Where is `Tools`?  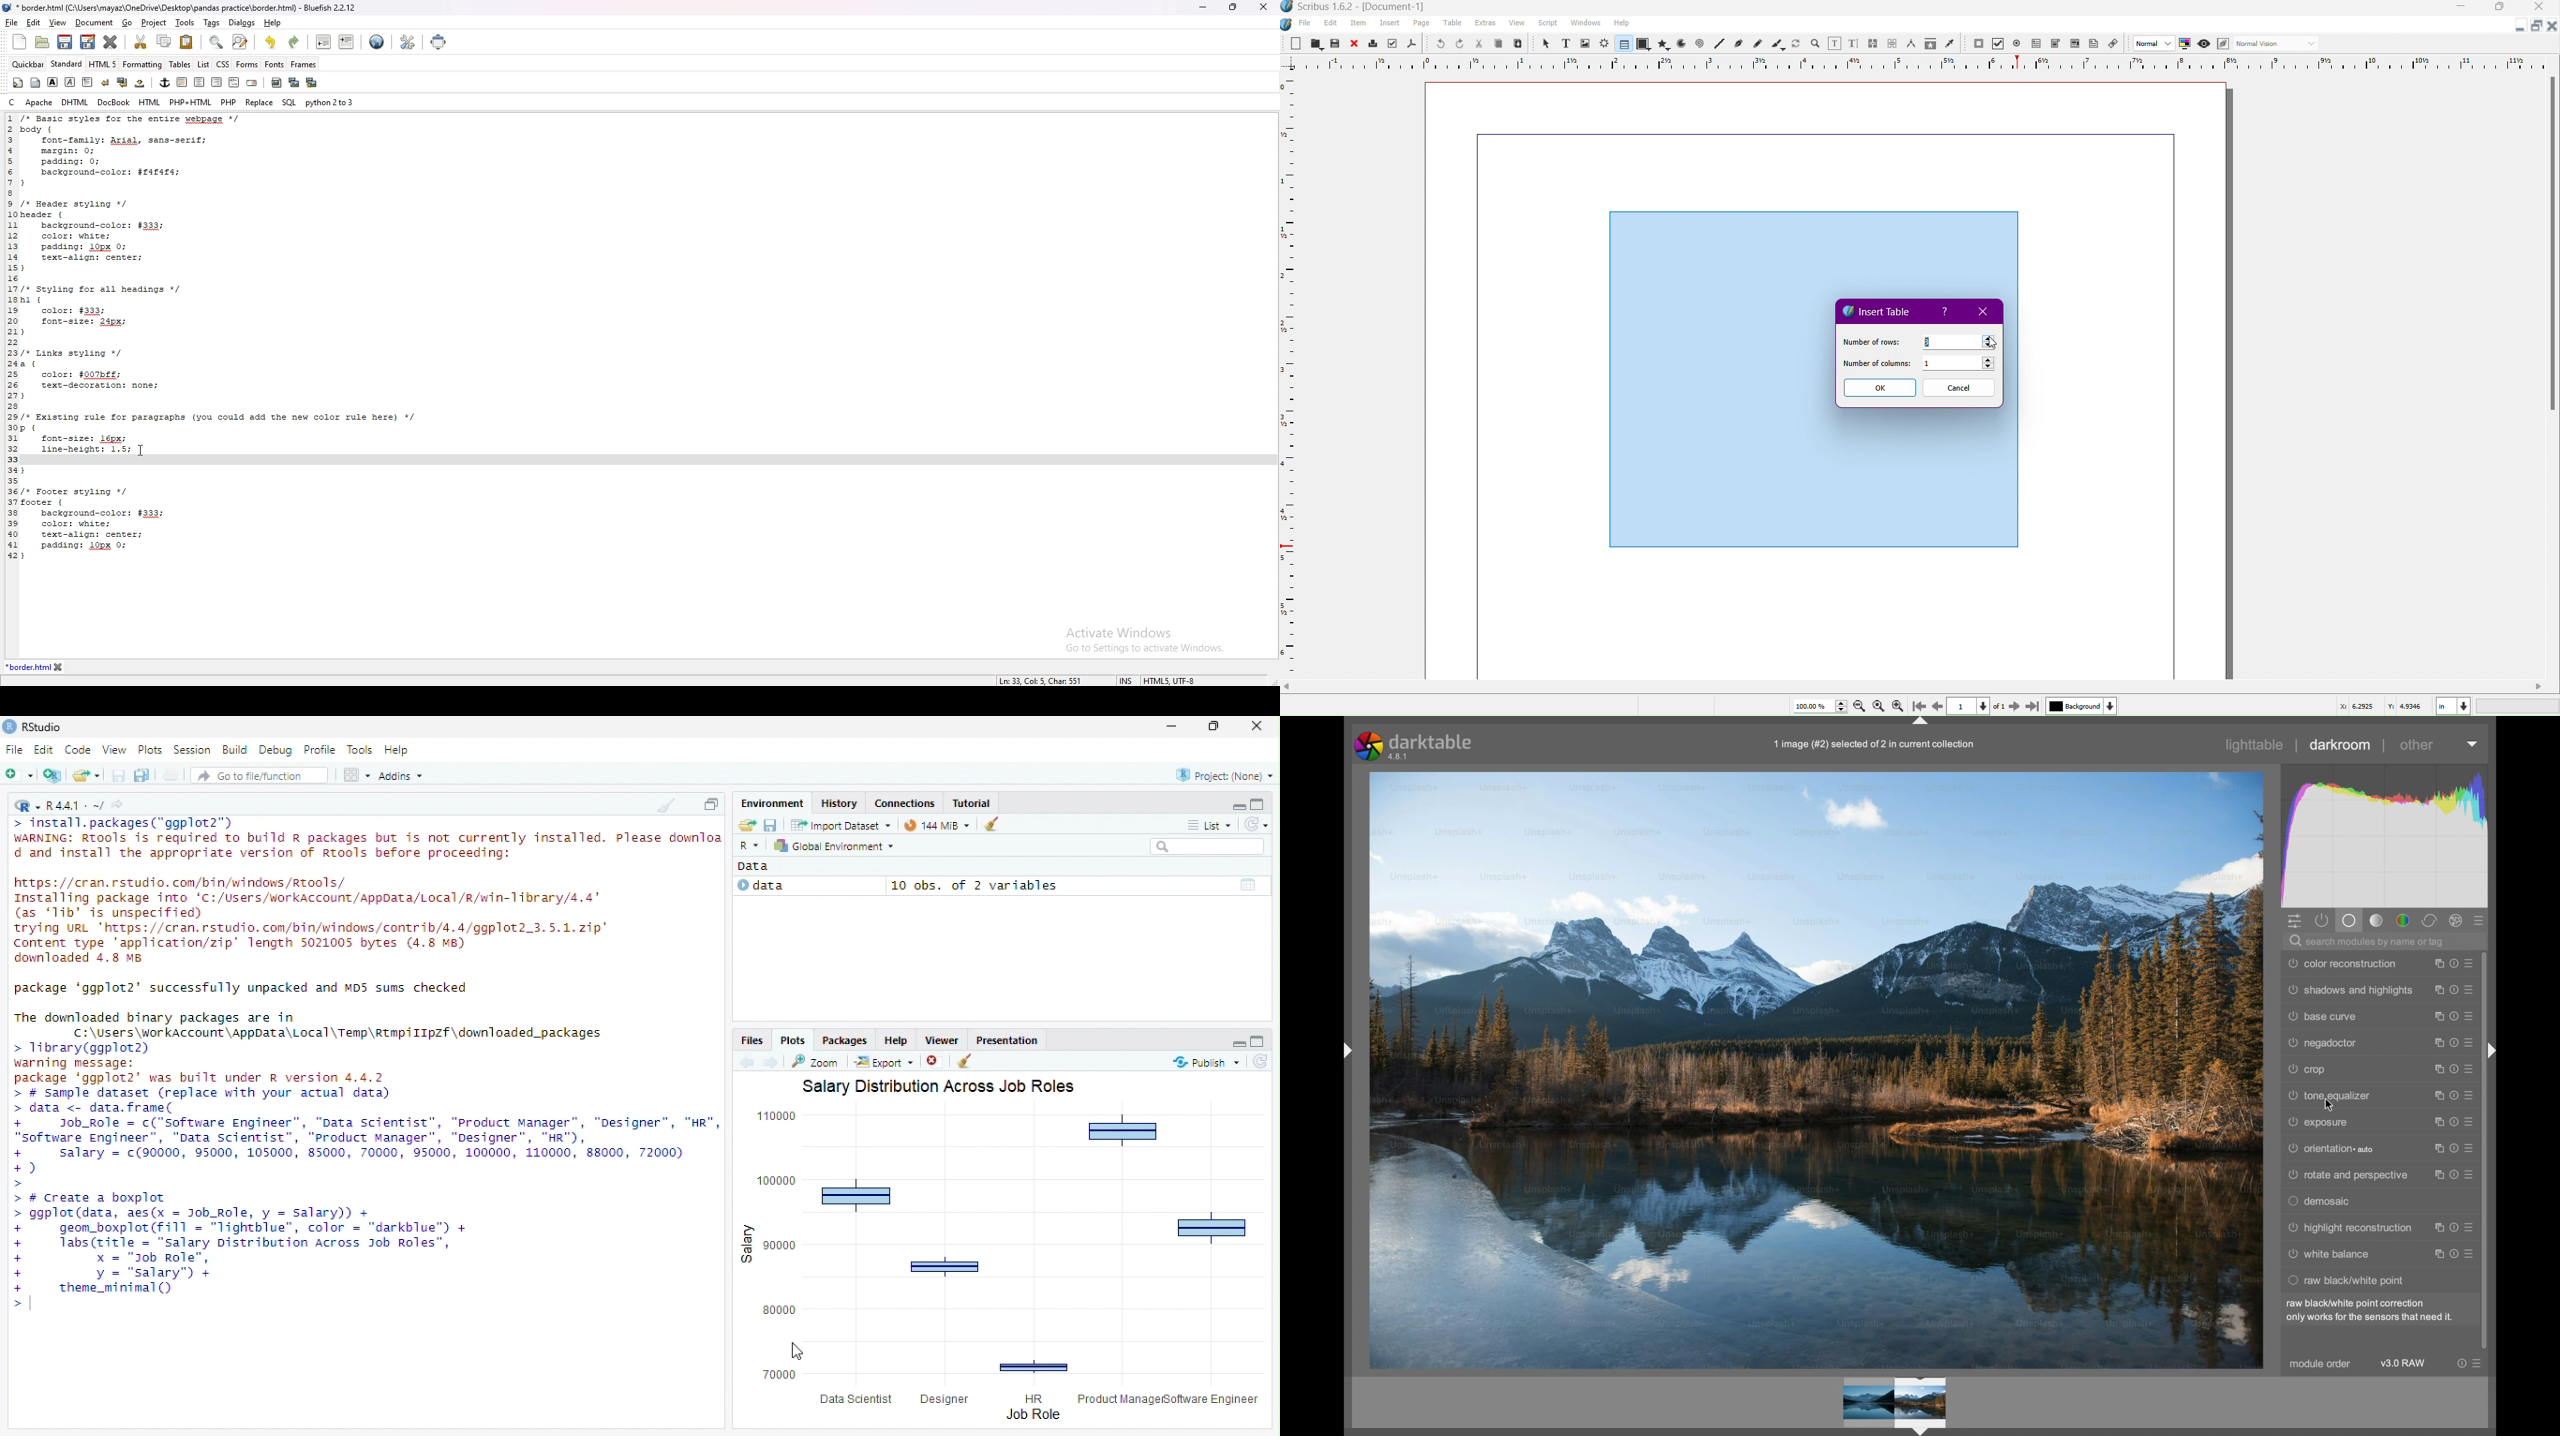 Tools is located at coordinates (359, 750).